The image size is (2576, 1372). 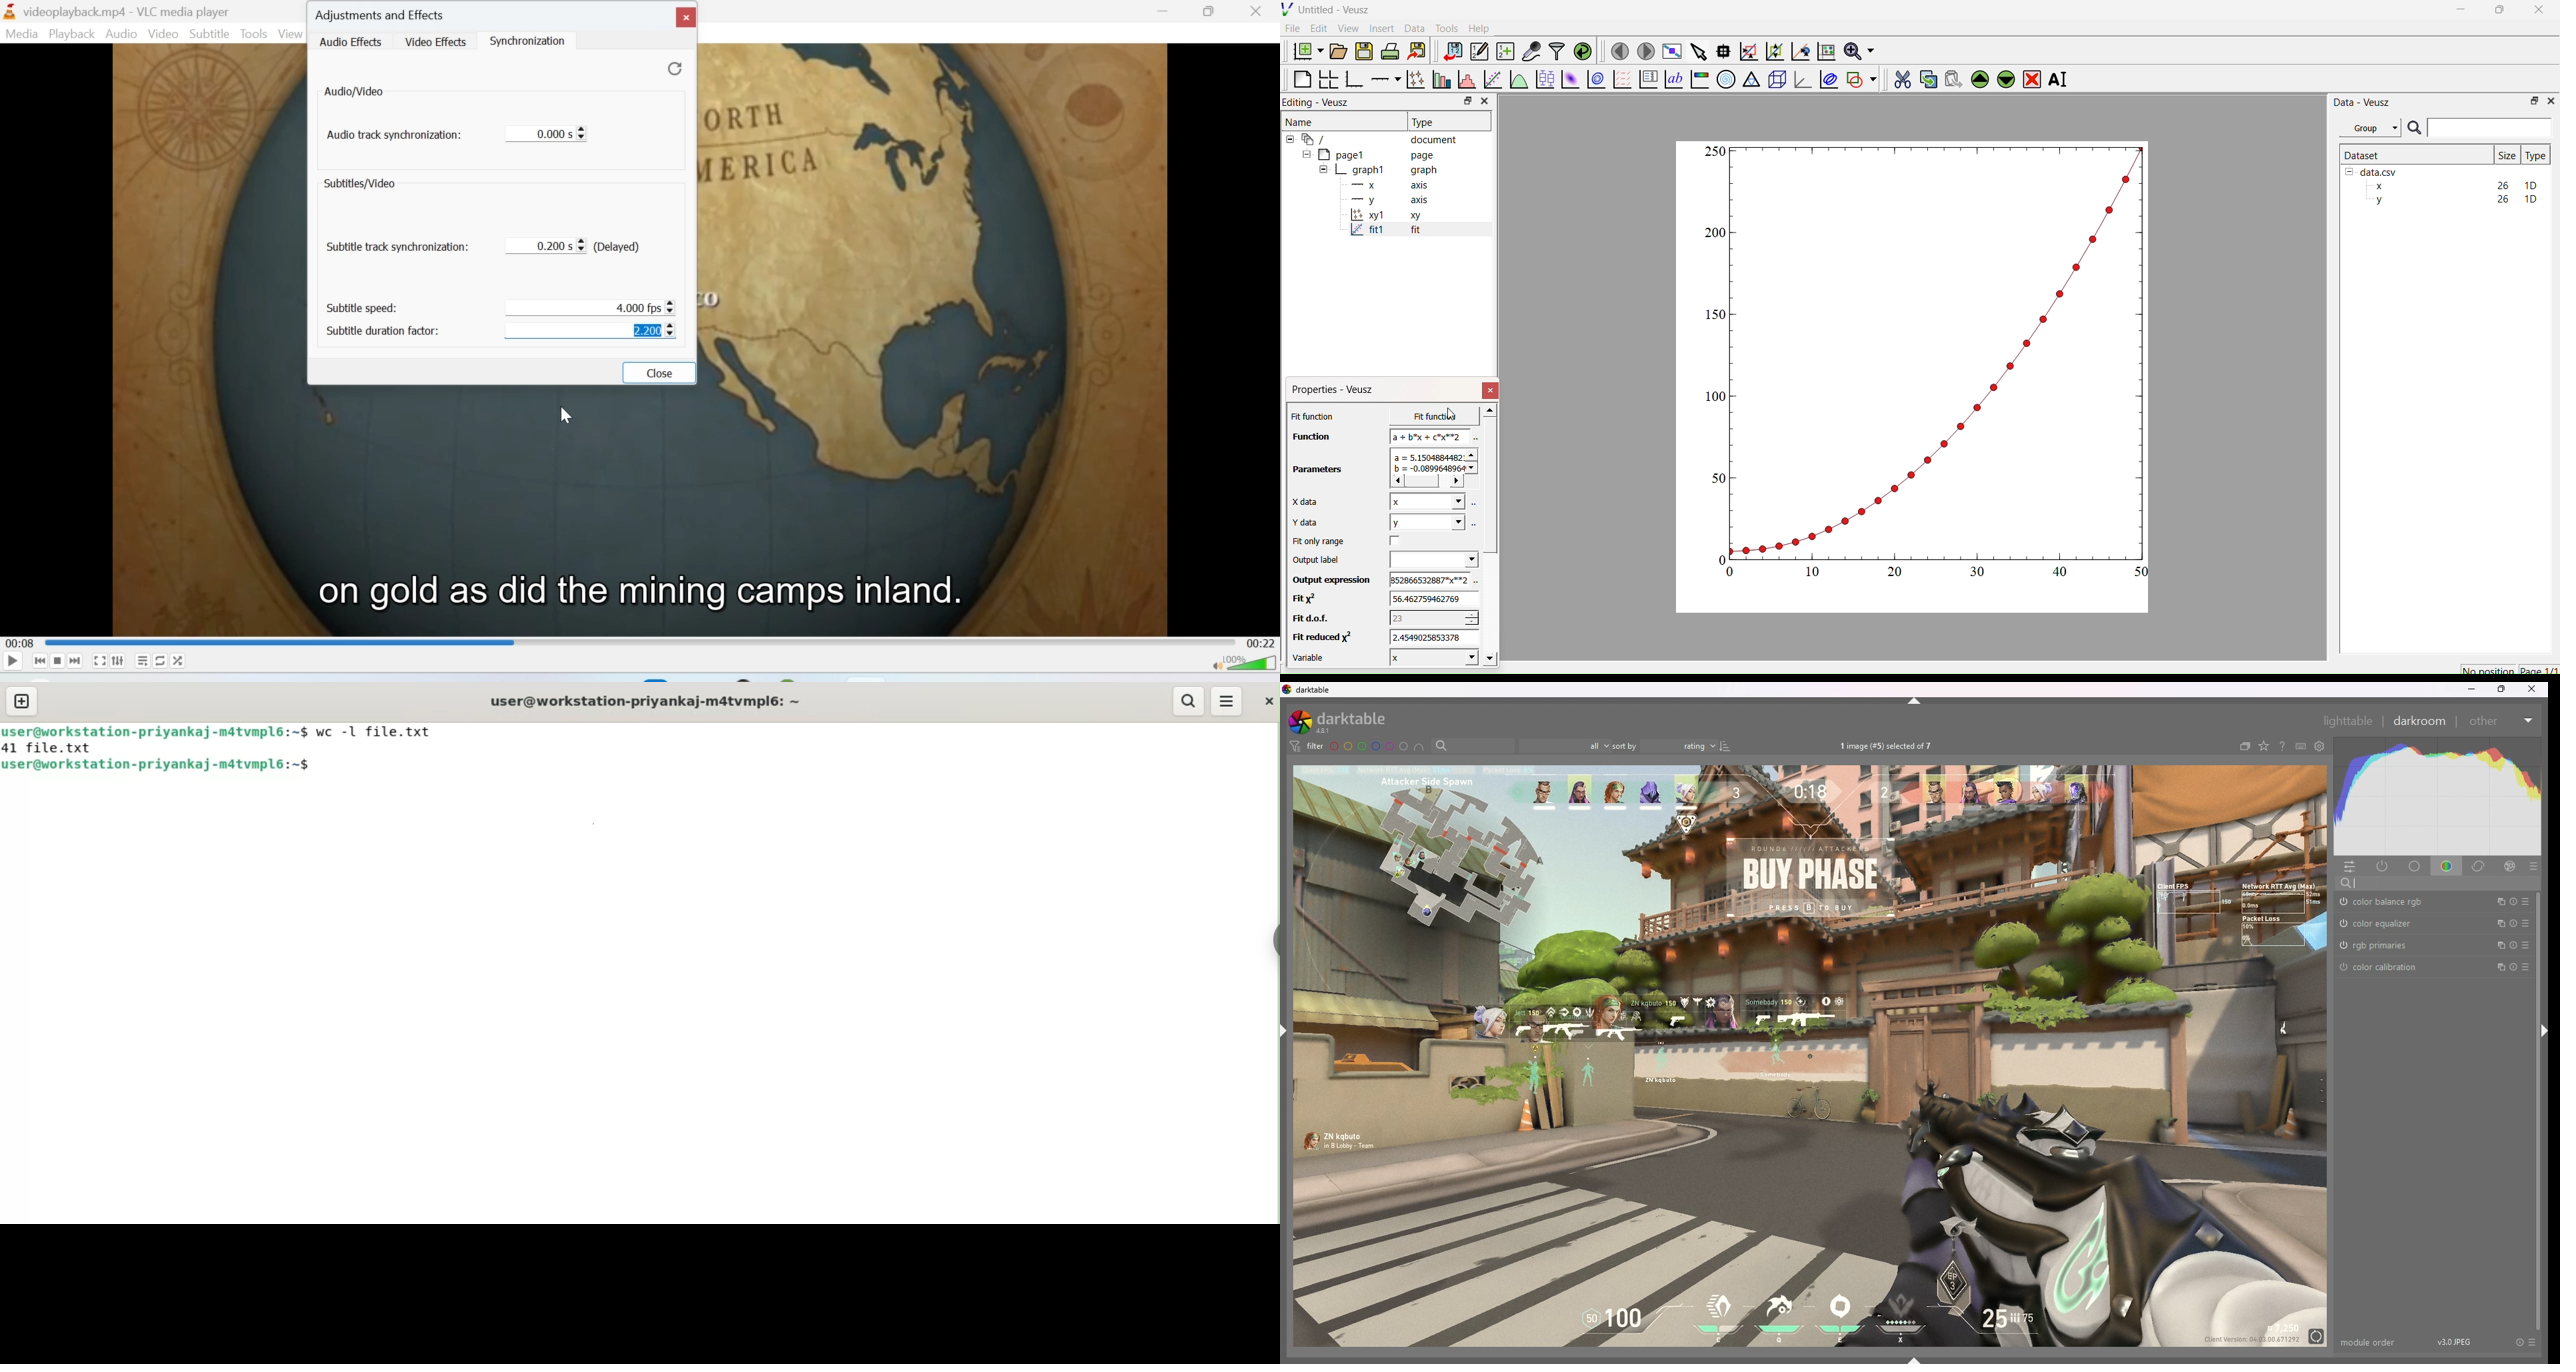 What do you see at coordinates (2535, 866) in the screenshot?
I see `presets` at bounding box center [2535, 866].